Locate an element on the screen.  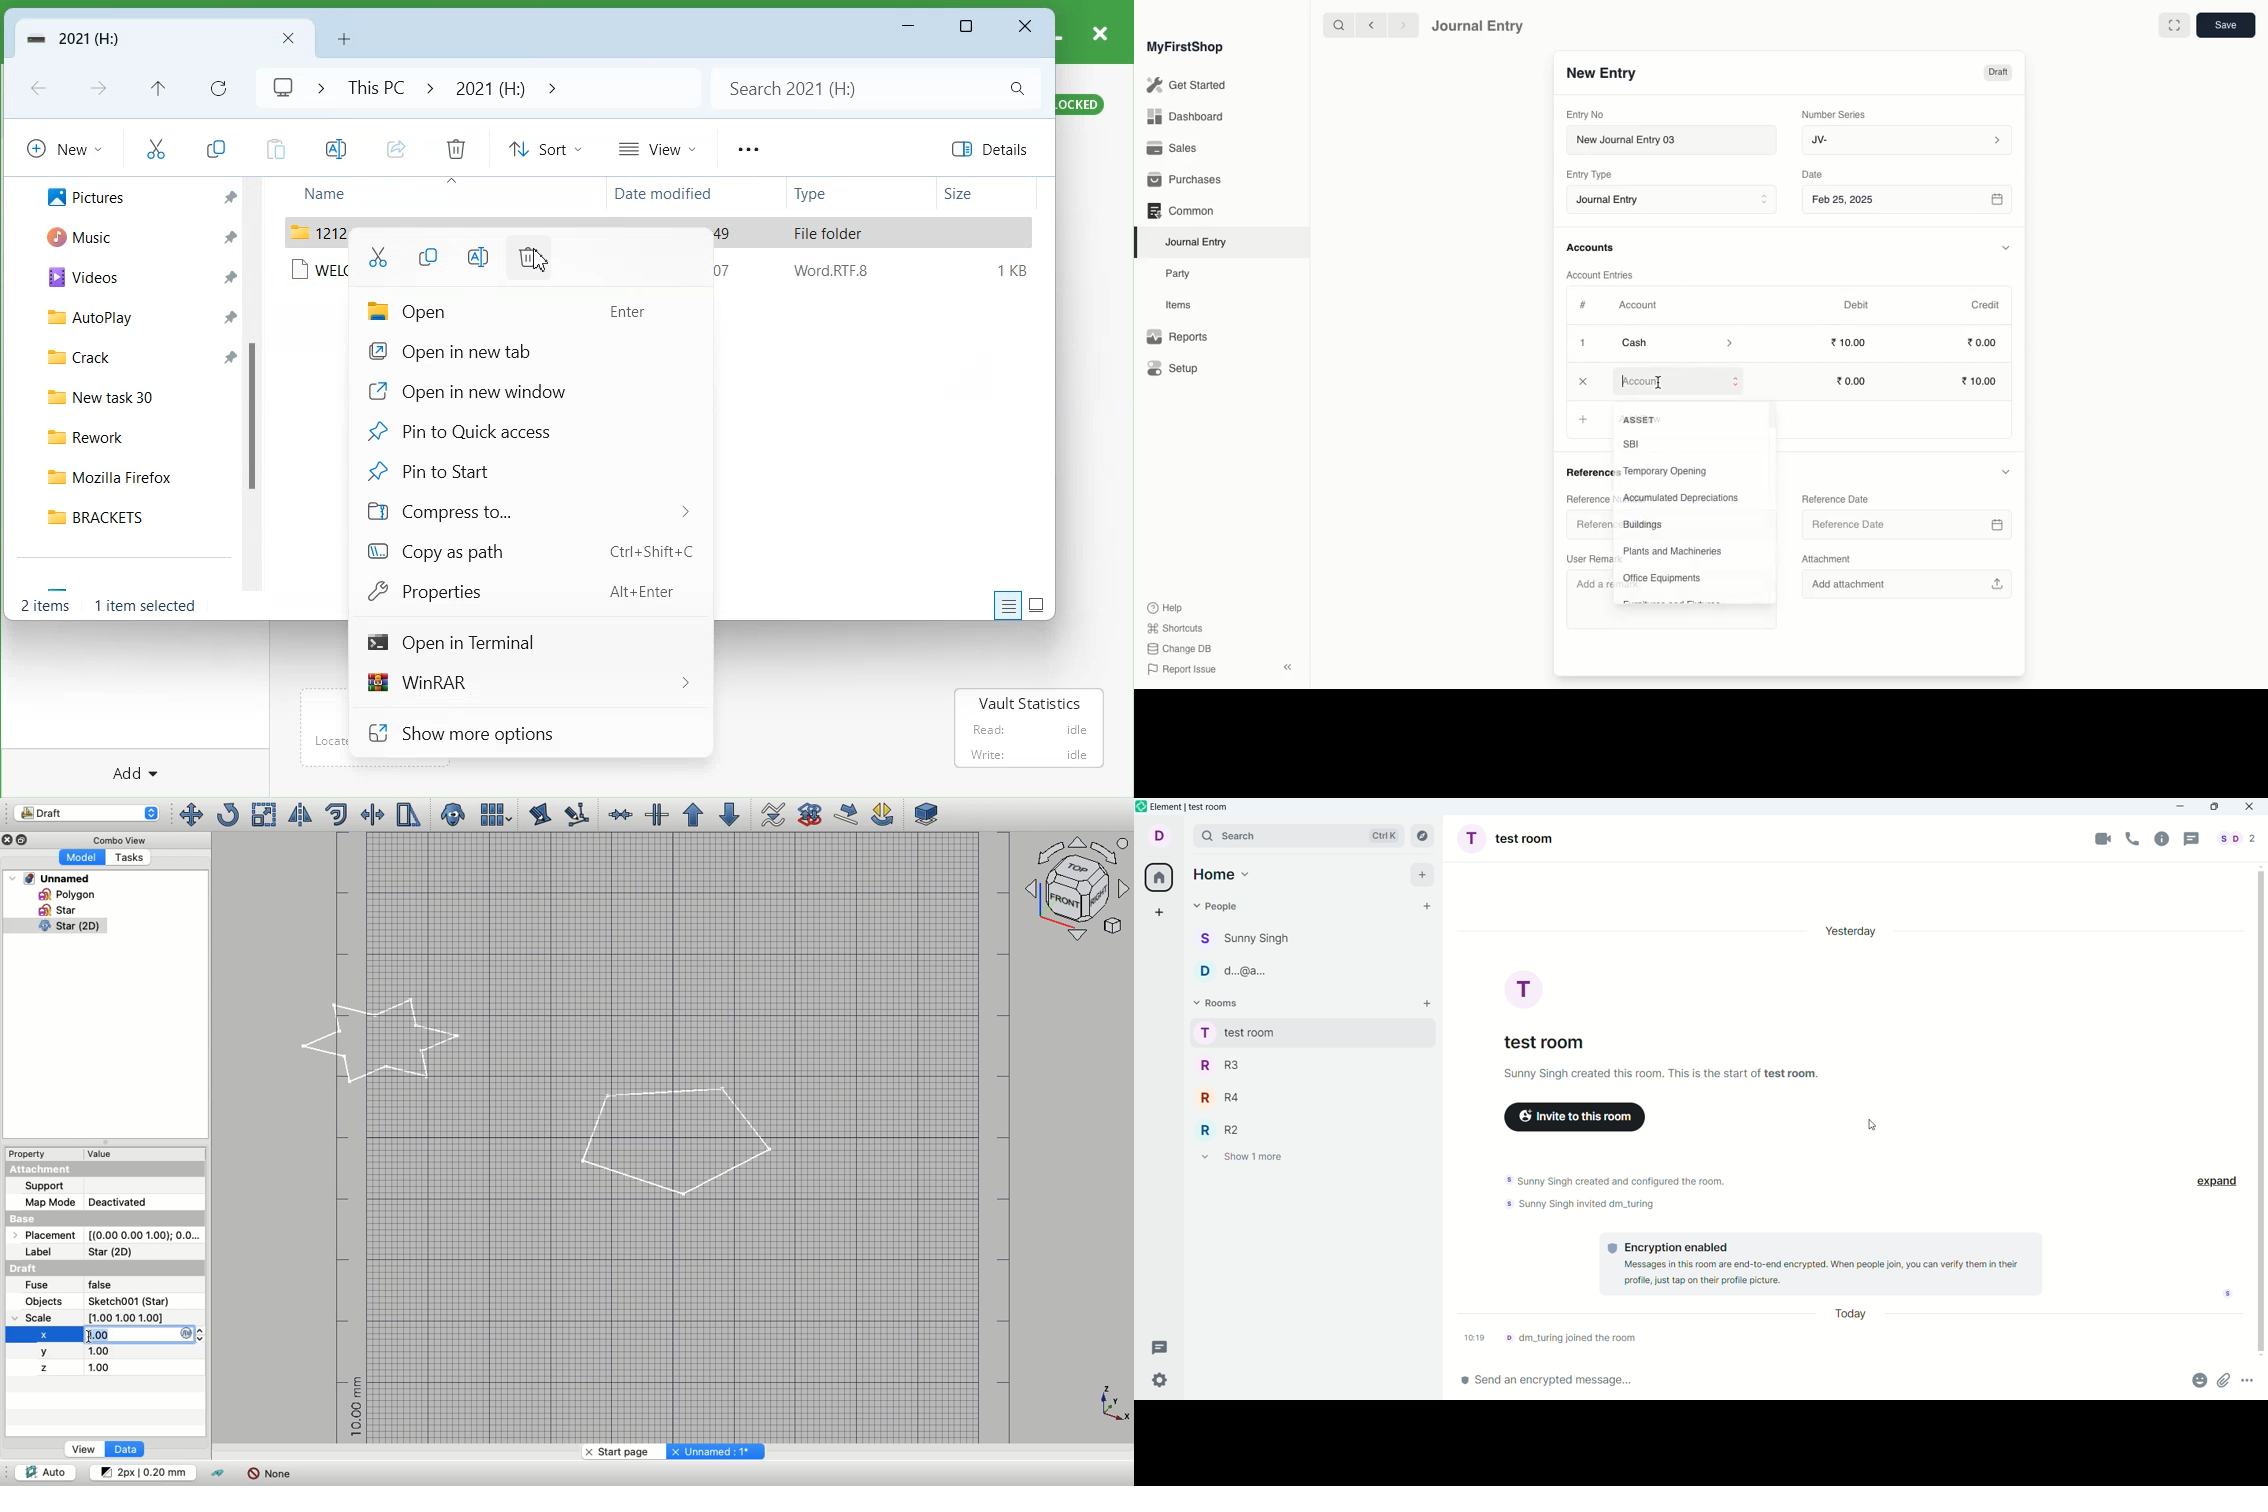
Temporary Opening is located at coordinates (1666, 472).